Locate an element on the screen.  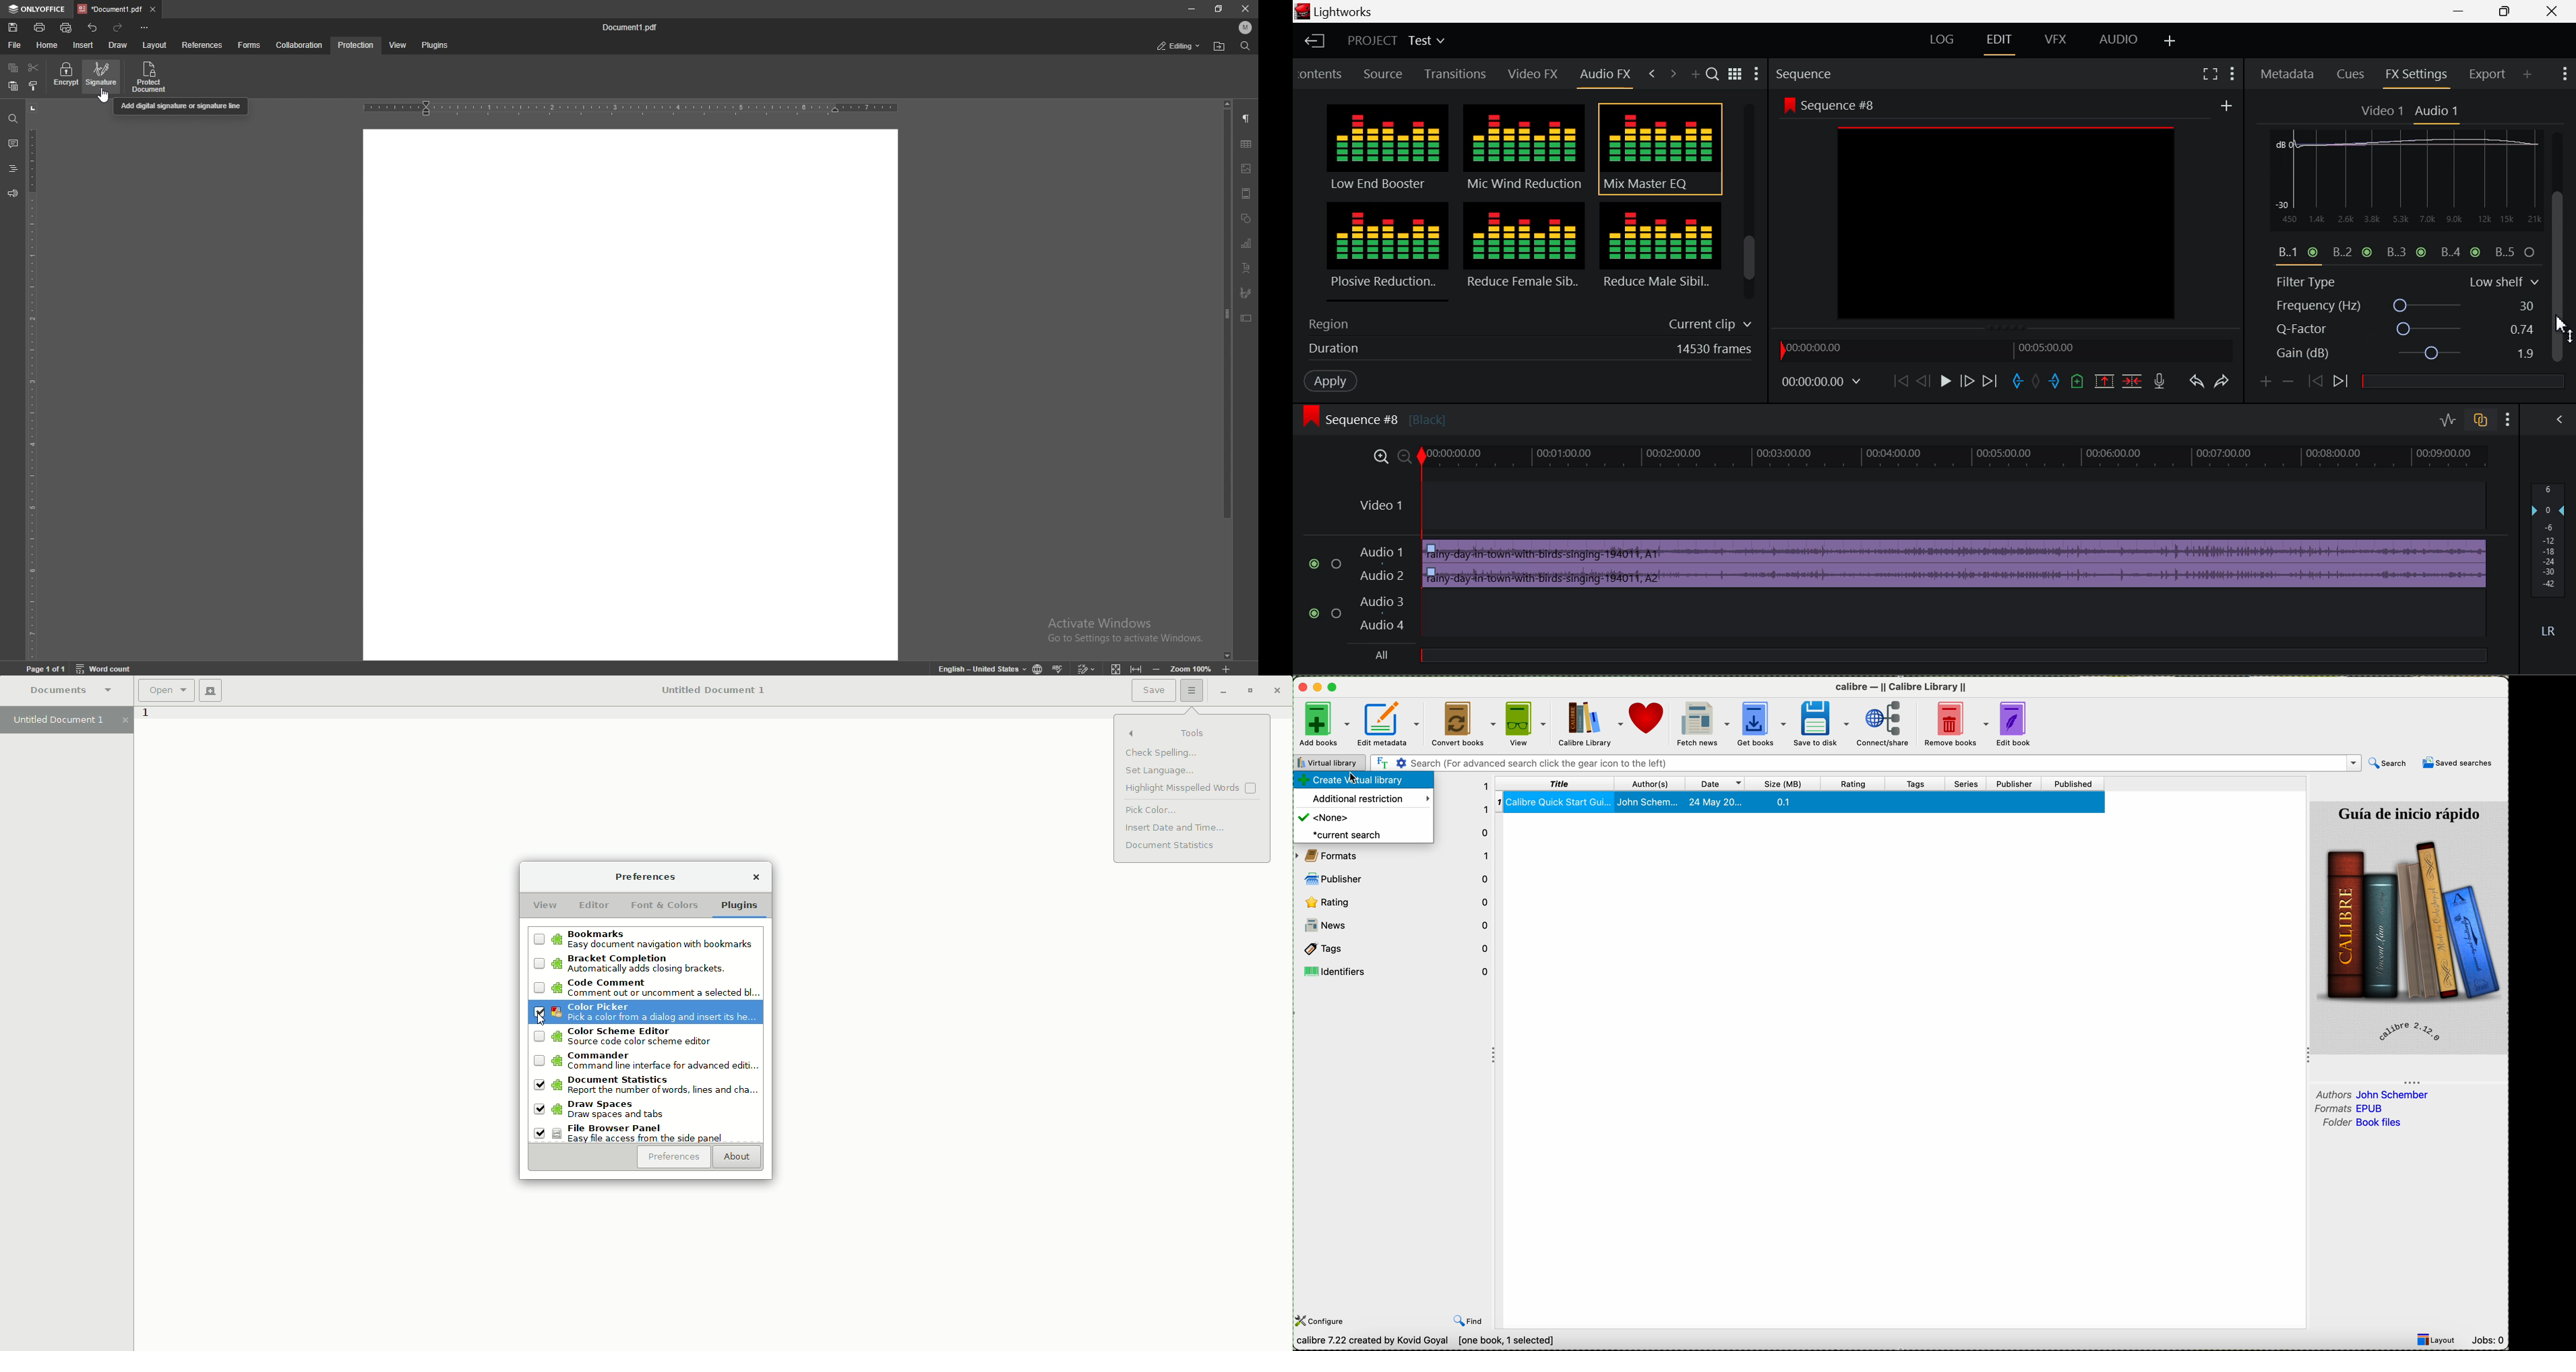
calibre library is located at coordinates (1592, 724).